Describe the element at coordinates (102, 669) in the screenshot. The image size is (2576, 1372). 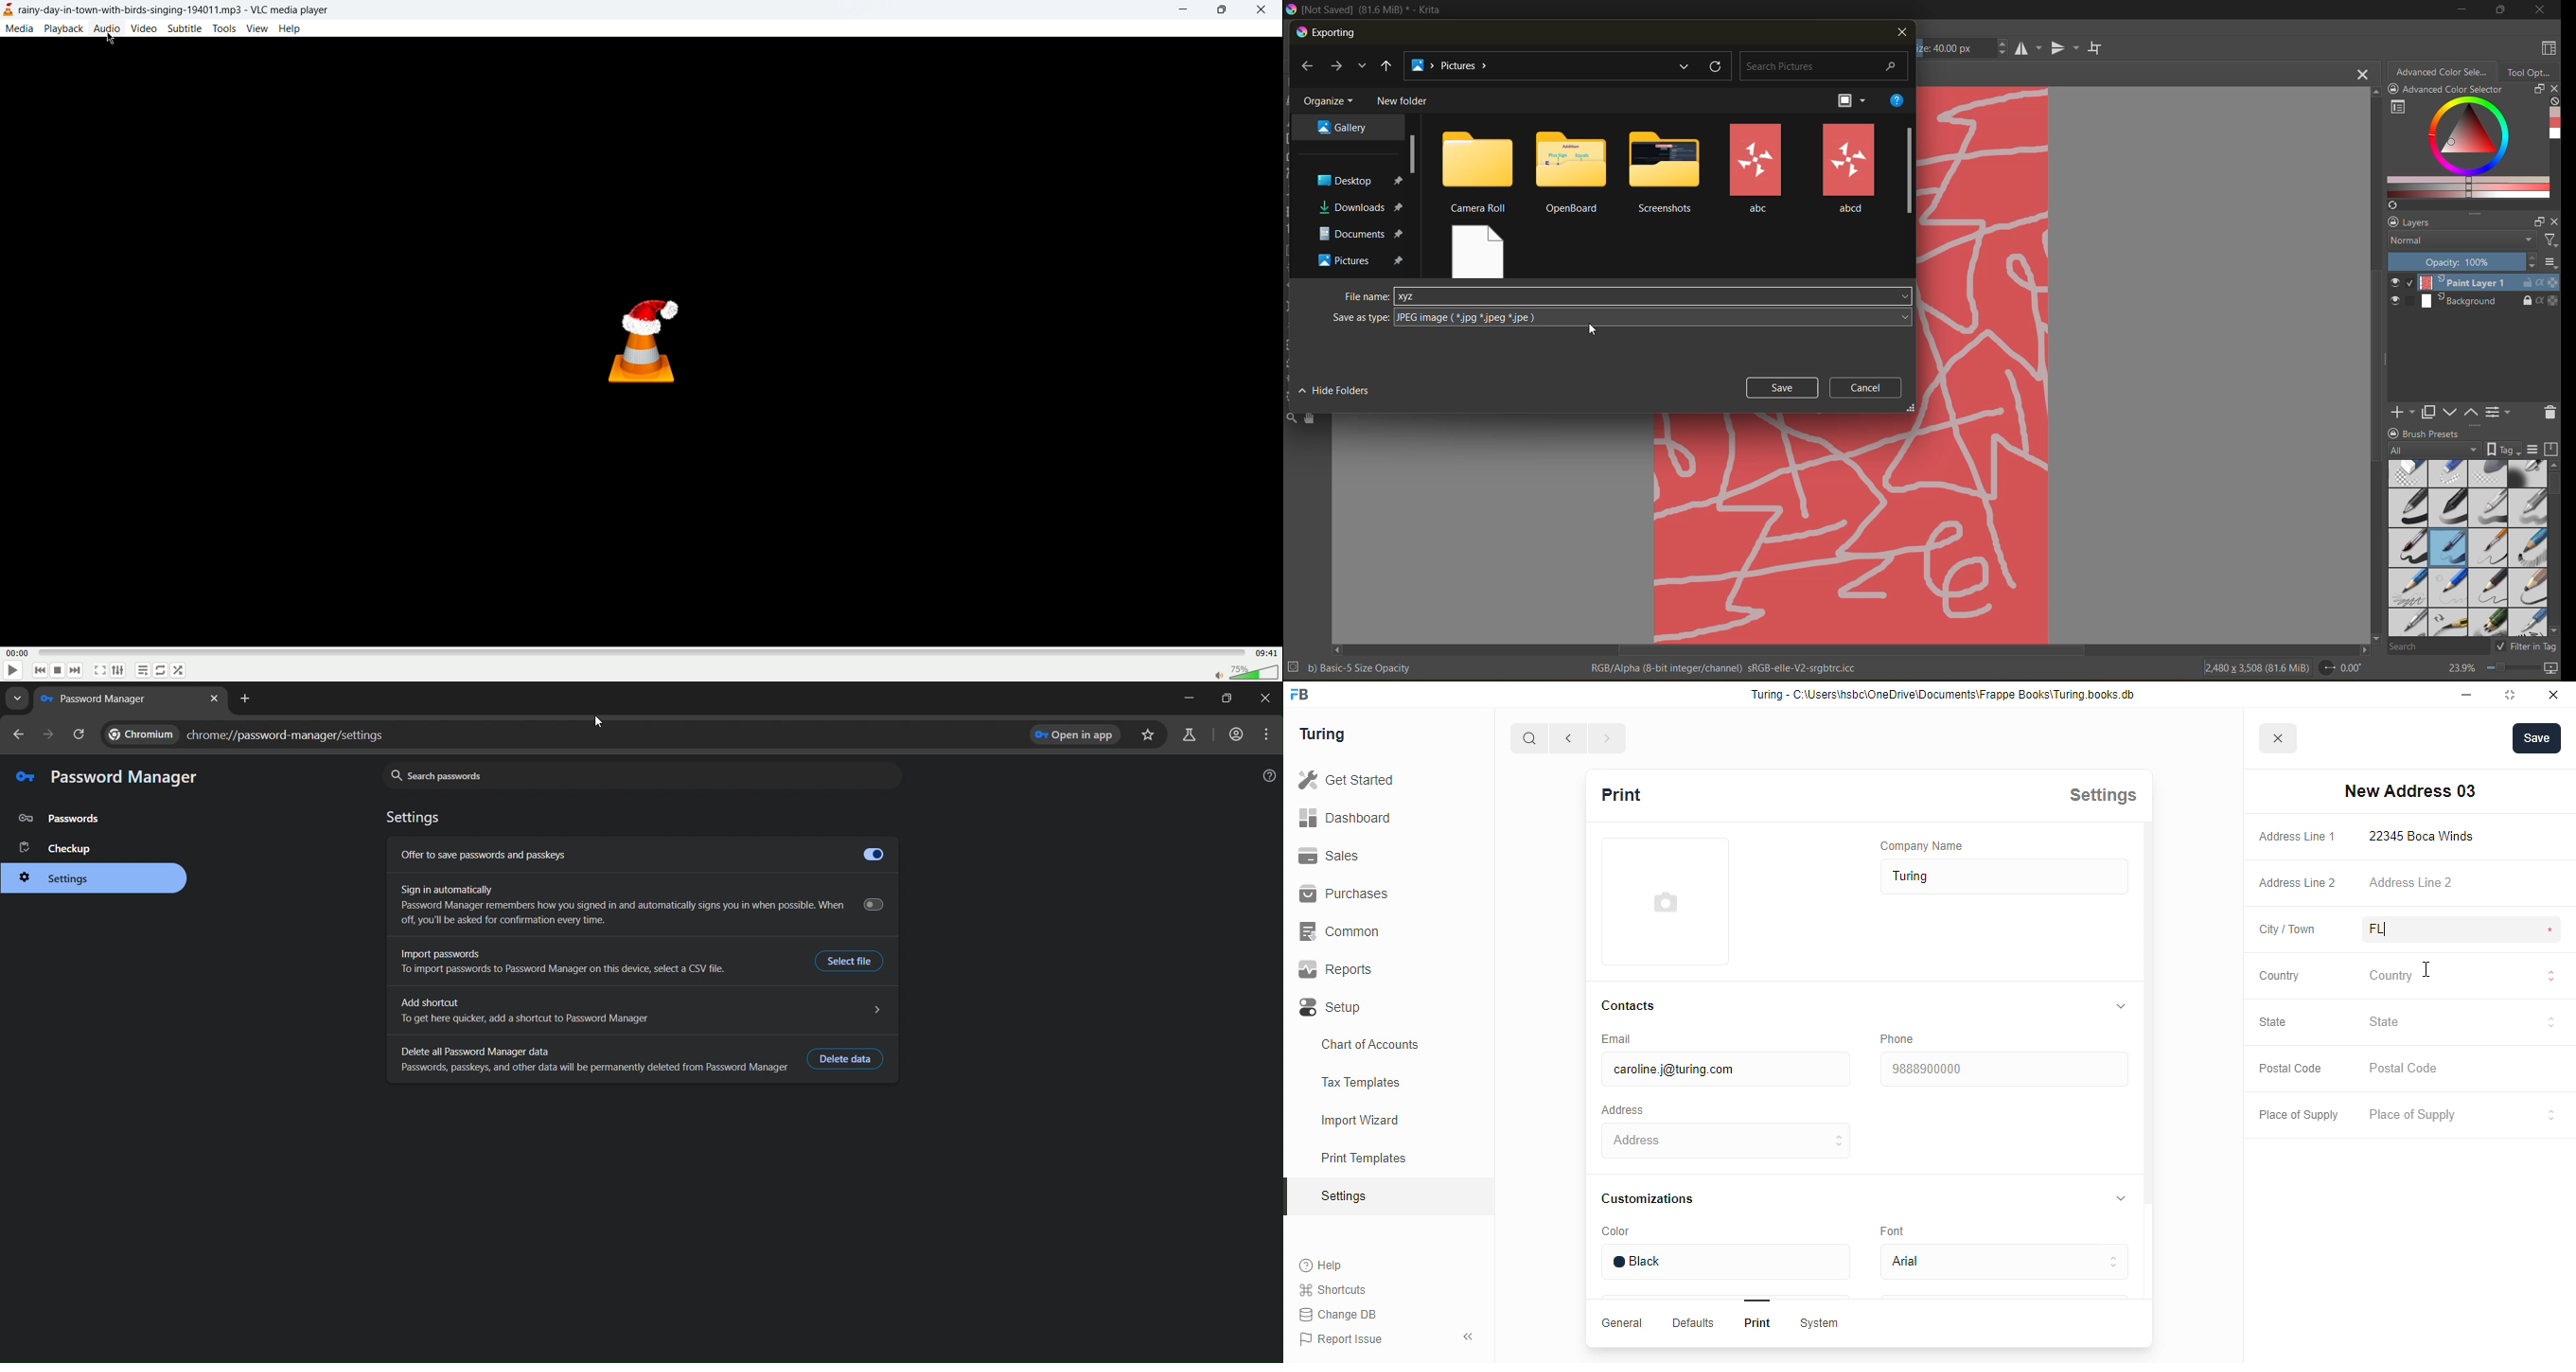
I see `fullscreen` at that location.